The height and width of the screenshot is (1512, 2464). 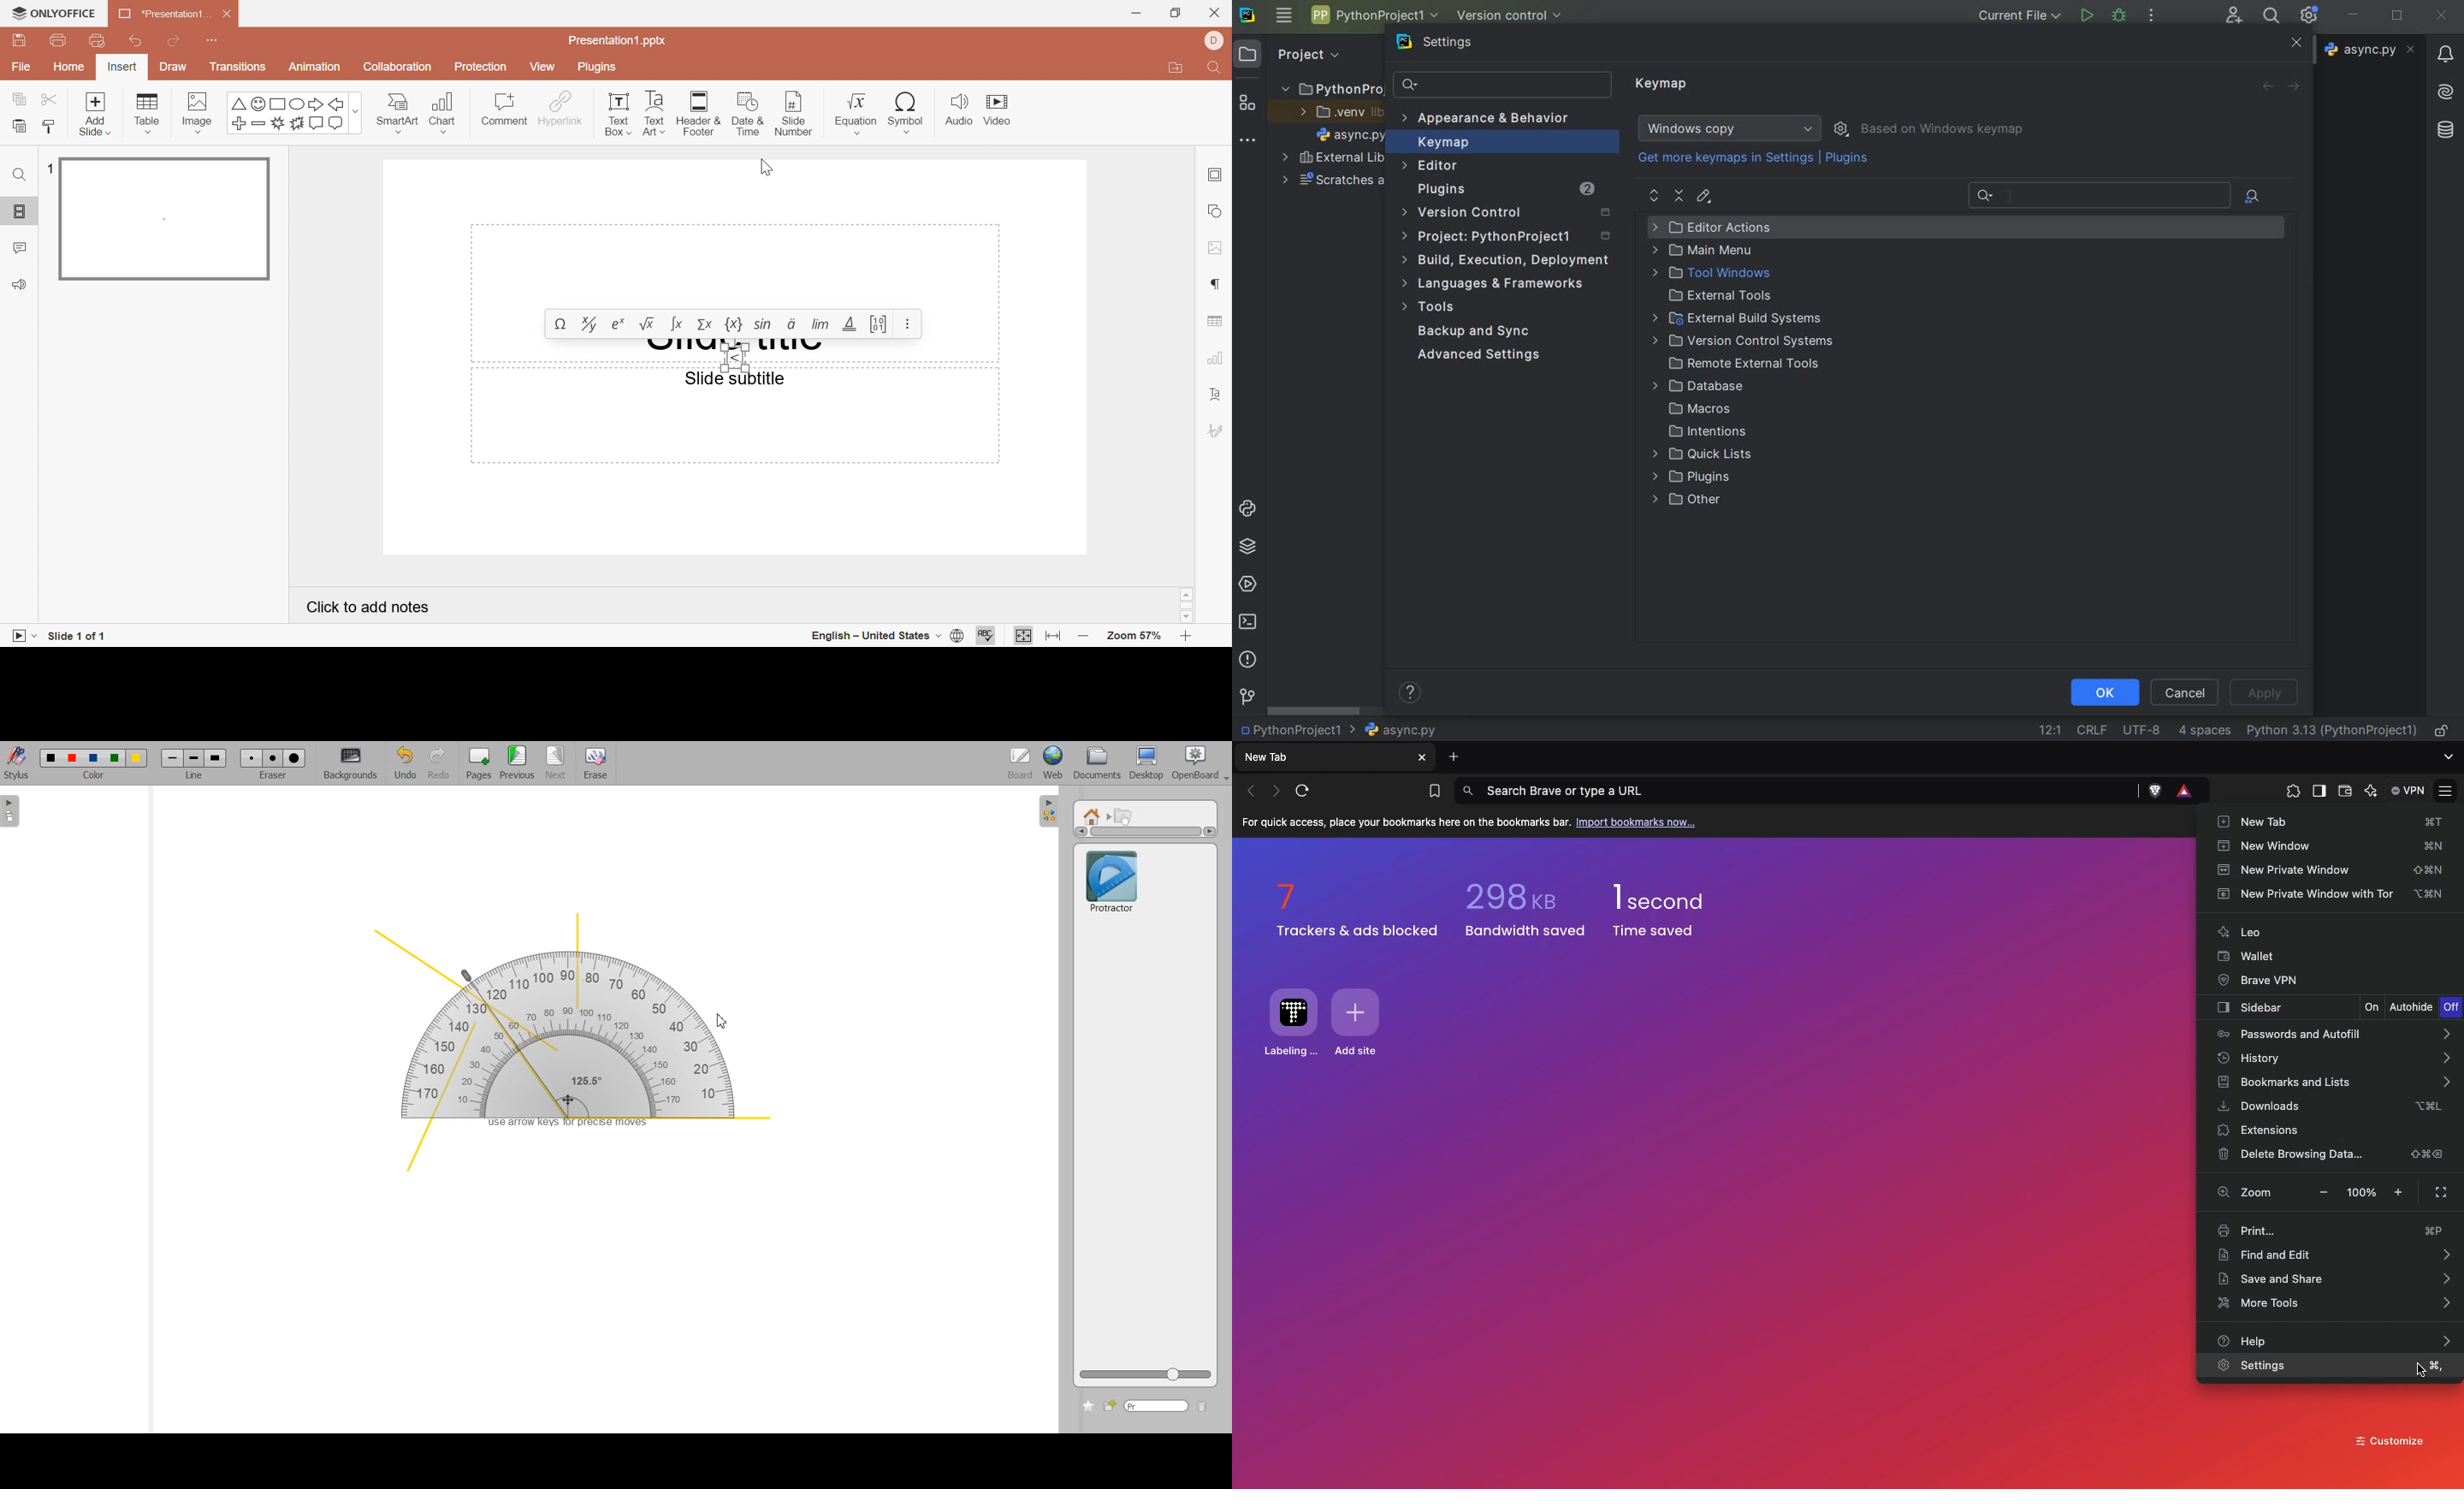 What do you see at coordinates (60, 42) in the screenshot?
I see `Print` at bounding box center [60, 42].